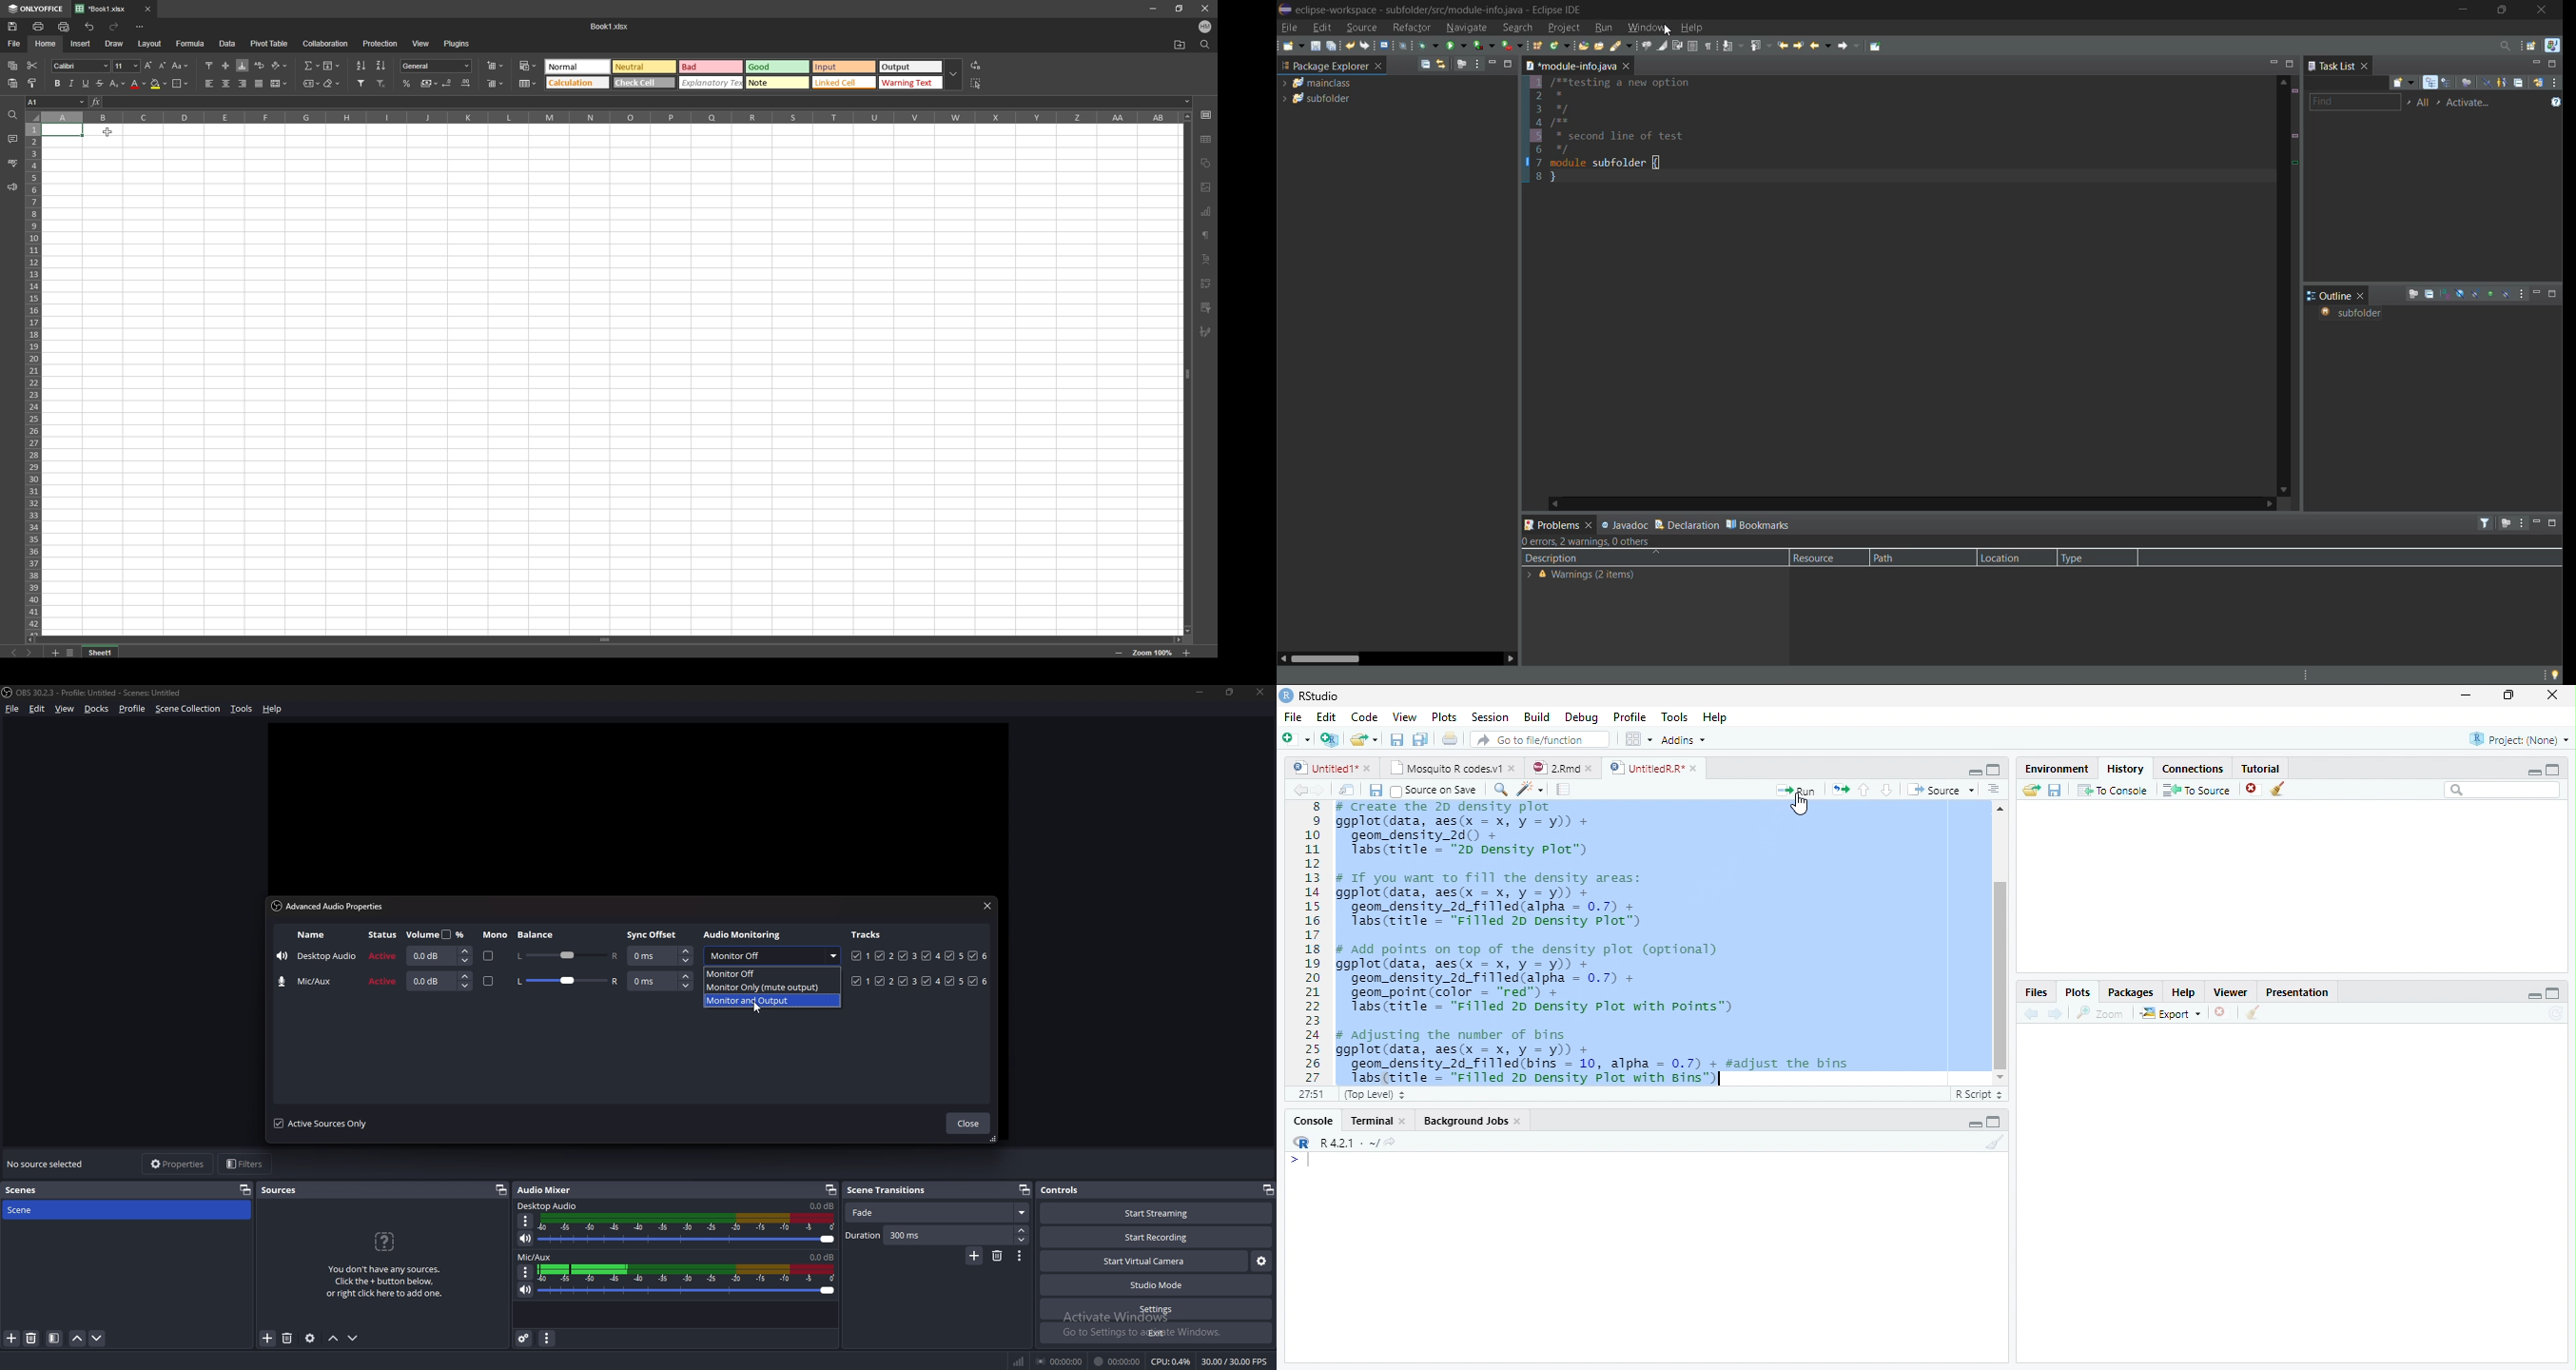 This screenshot has height=1372, width=2576. Describe the element at coordinates (1205, 26) in the screenshot. I see `profile` at that location.